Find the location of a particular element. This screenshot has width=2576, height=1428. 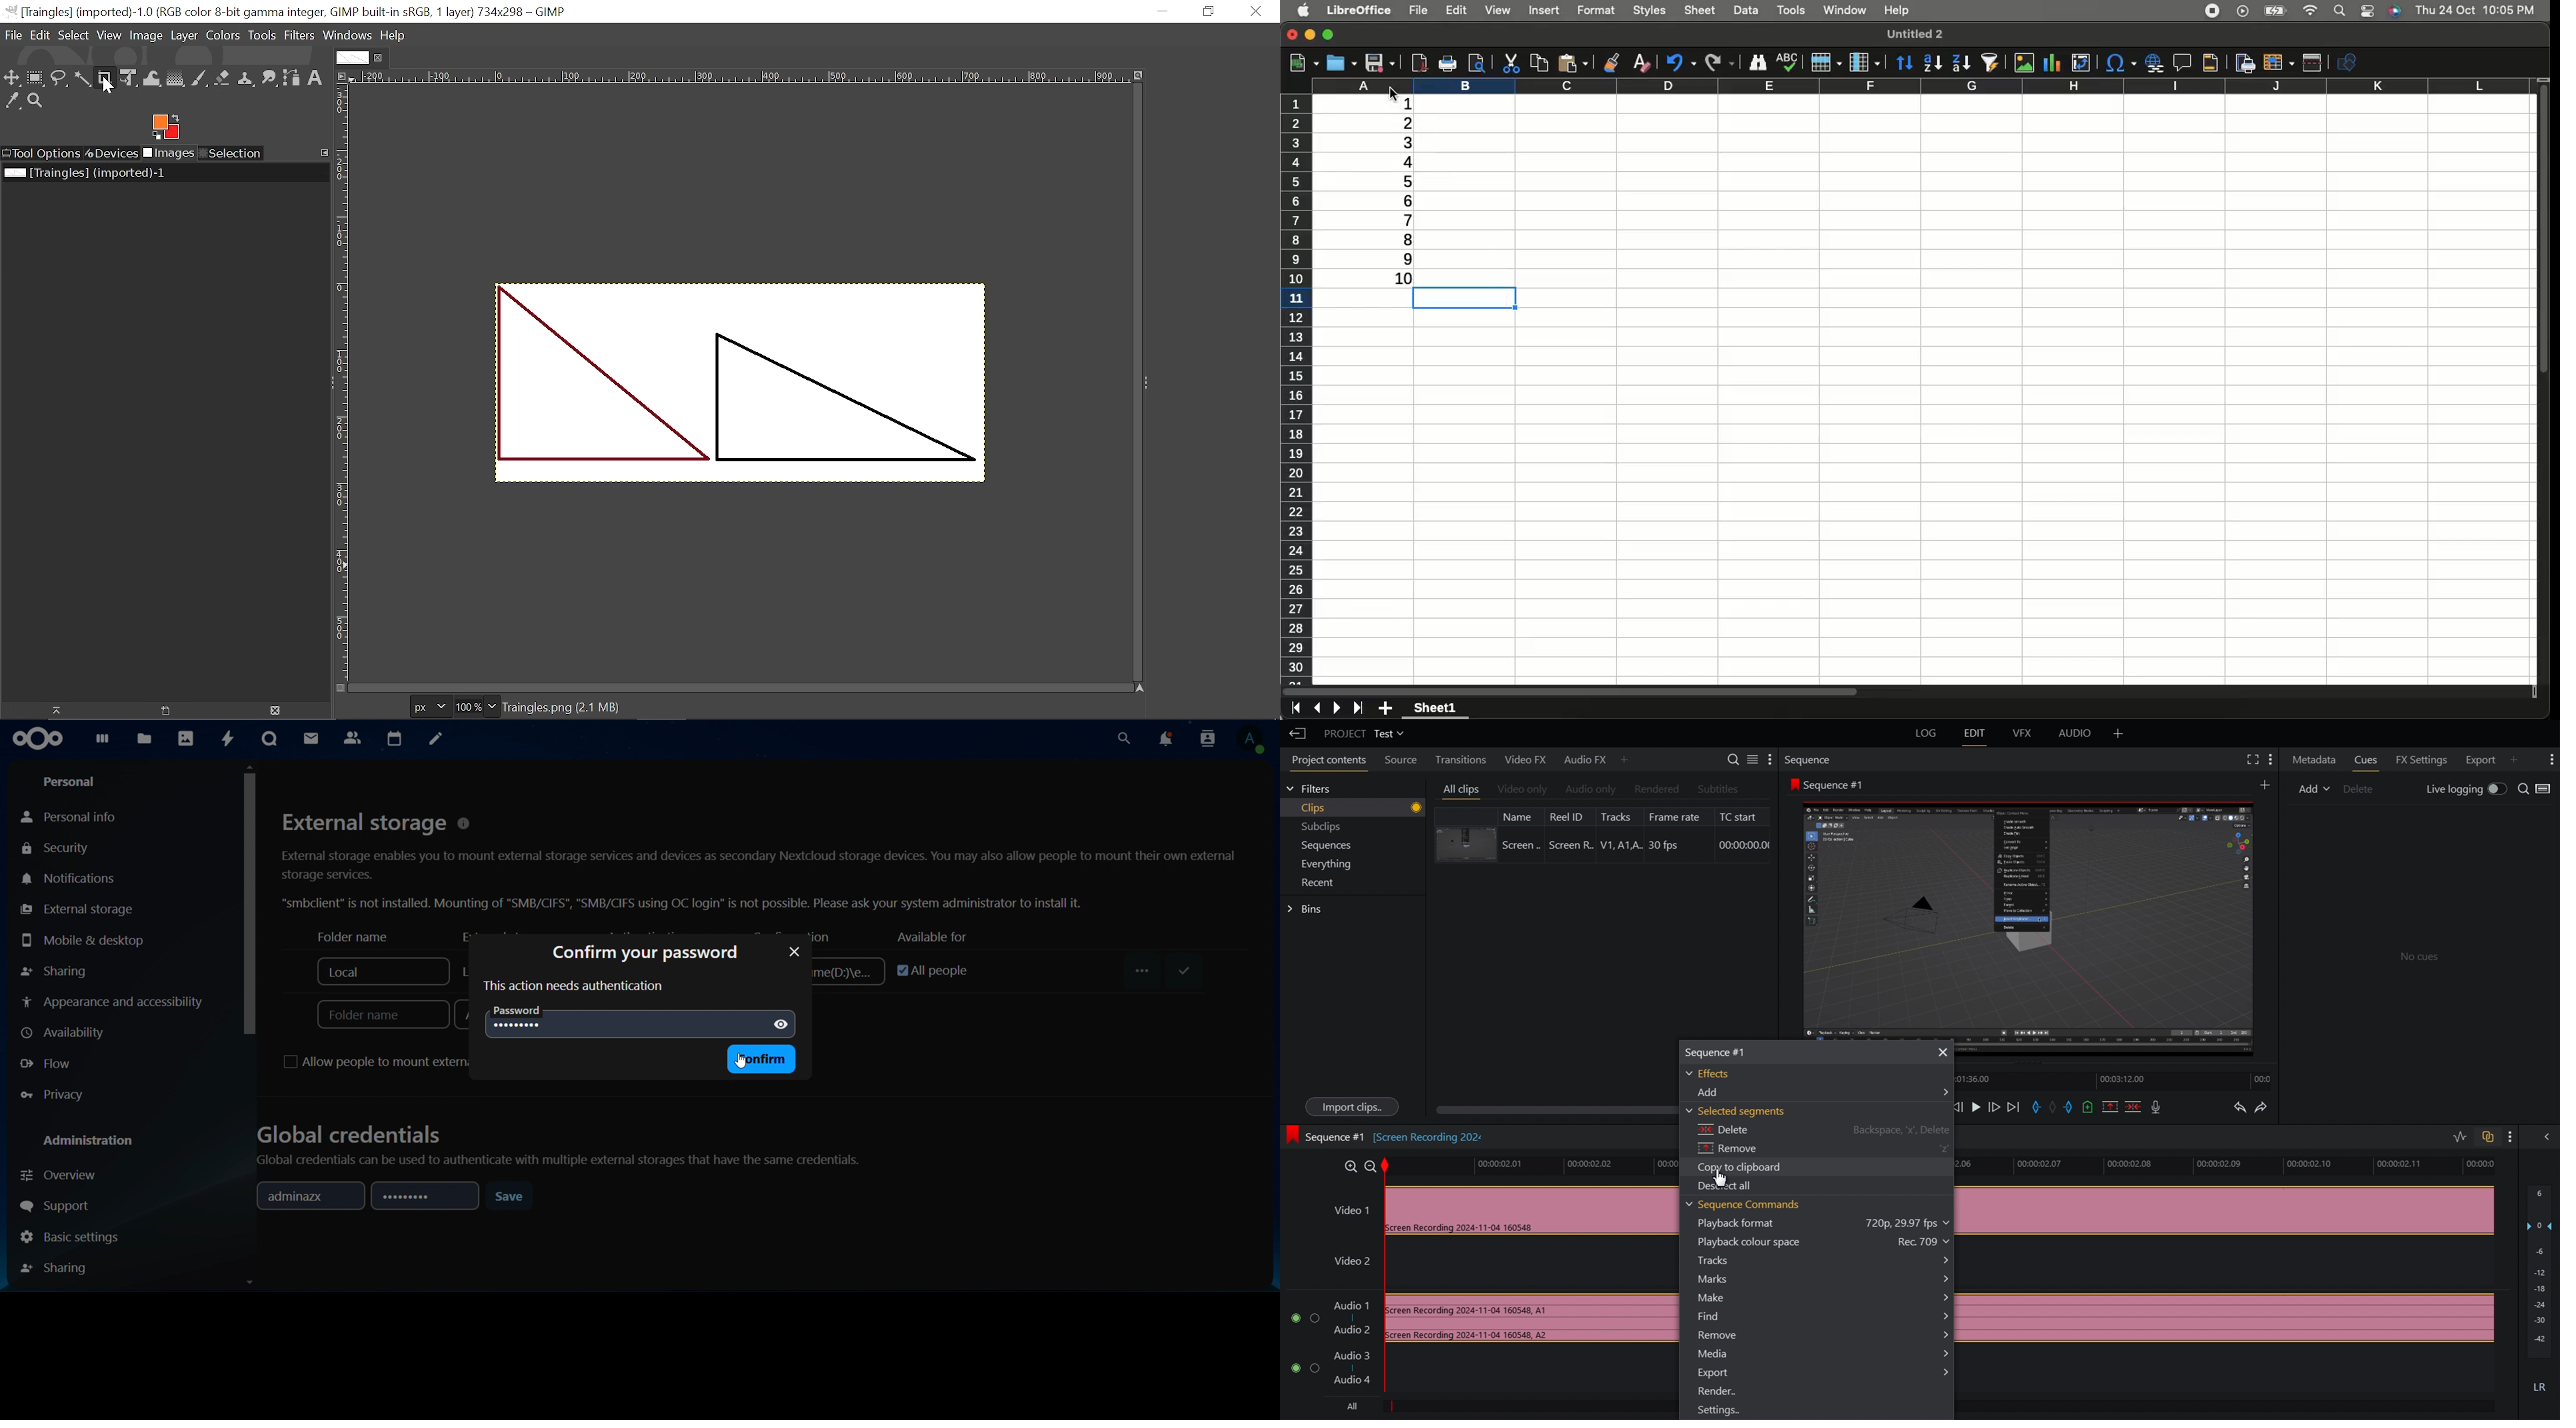

No clues is located at coordinates (2422, 956).